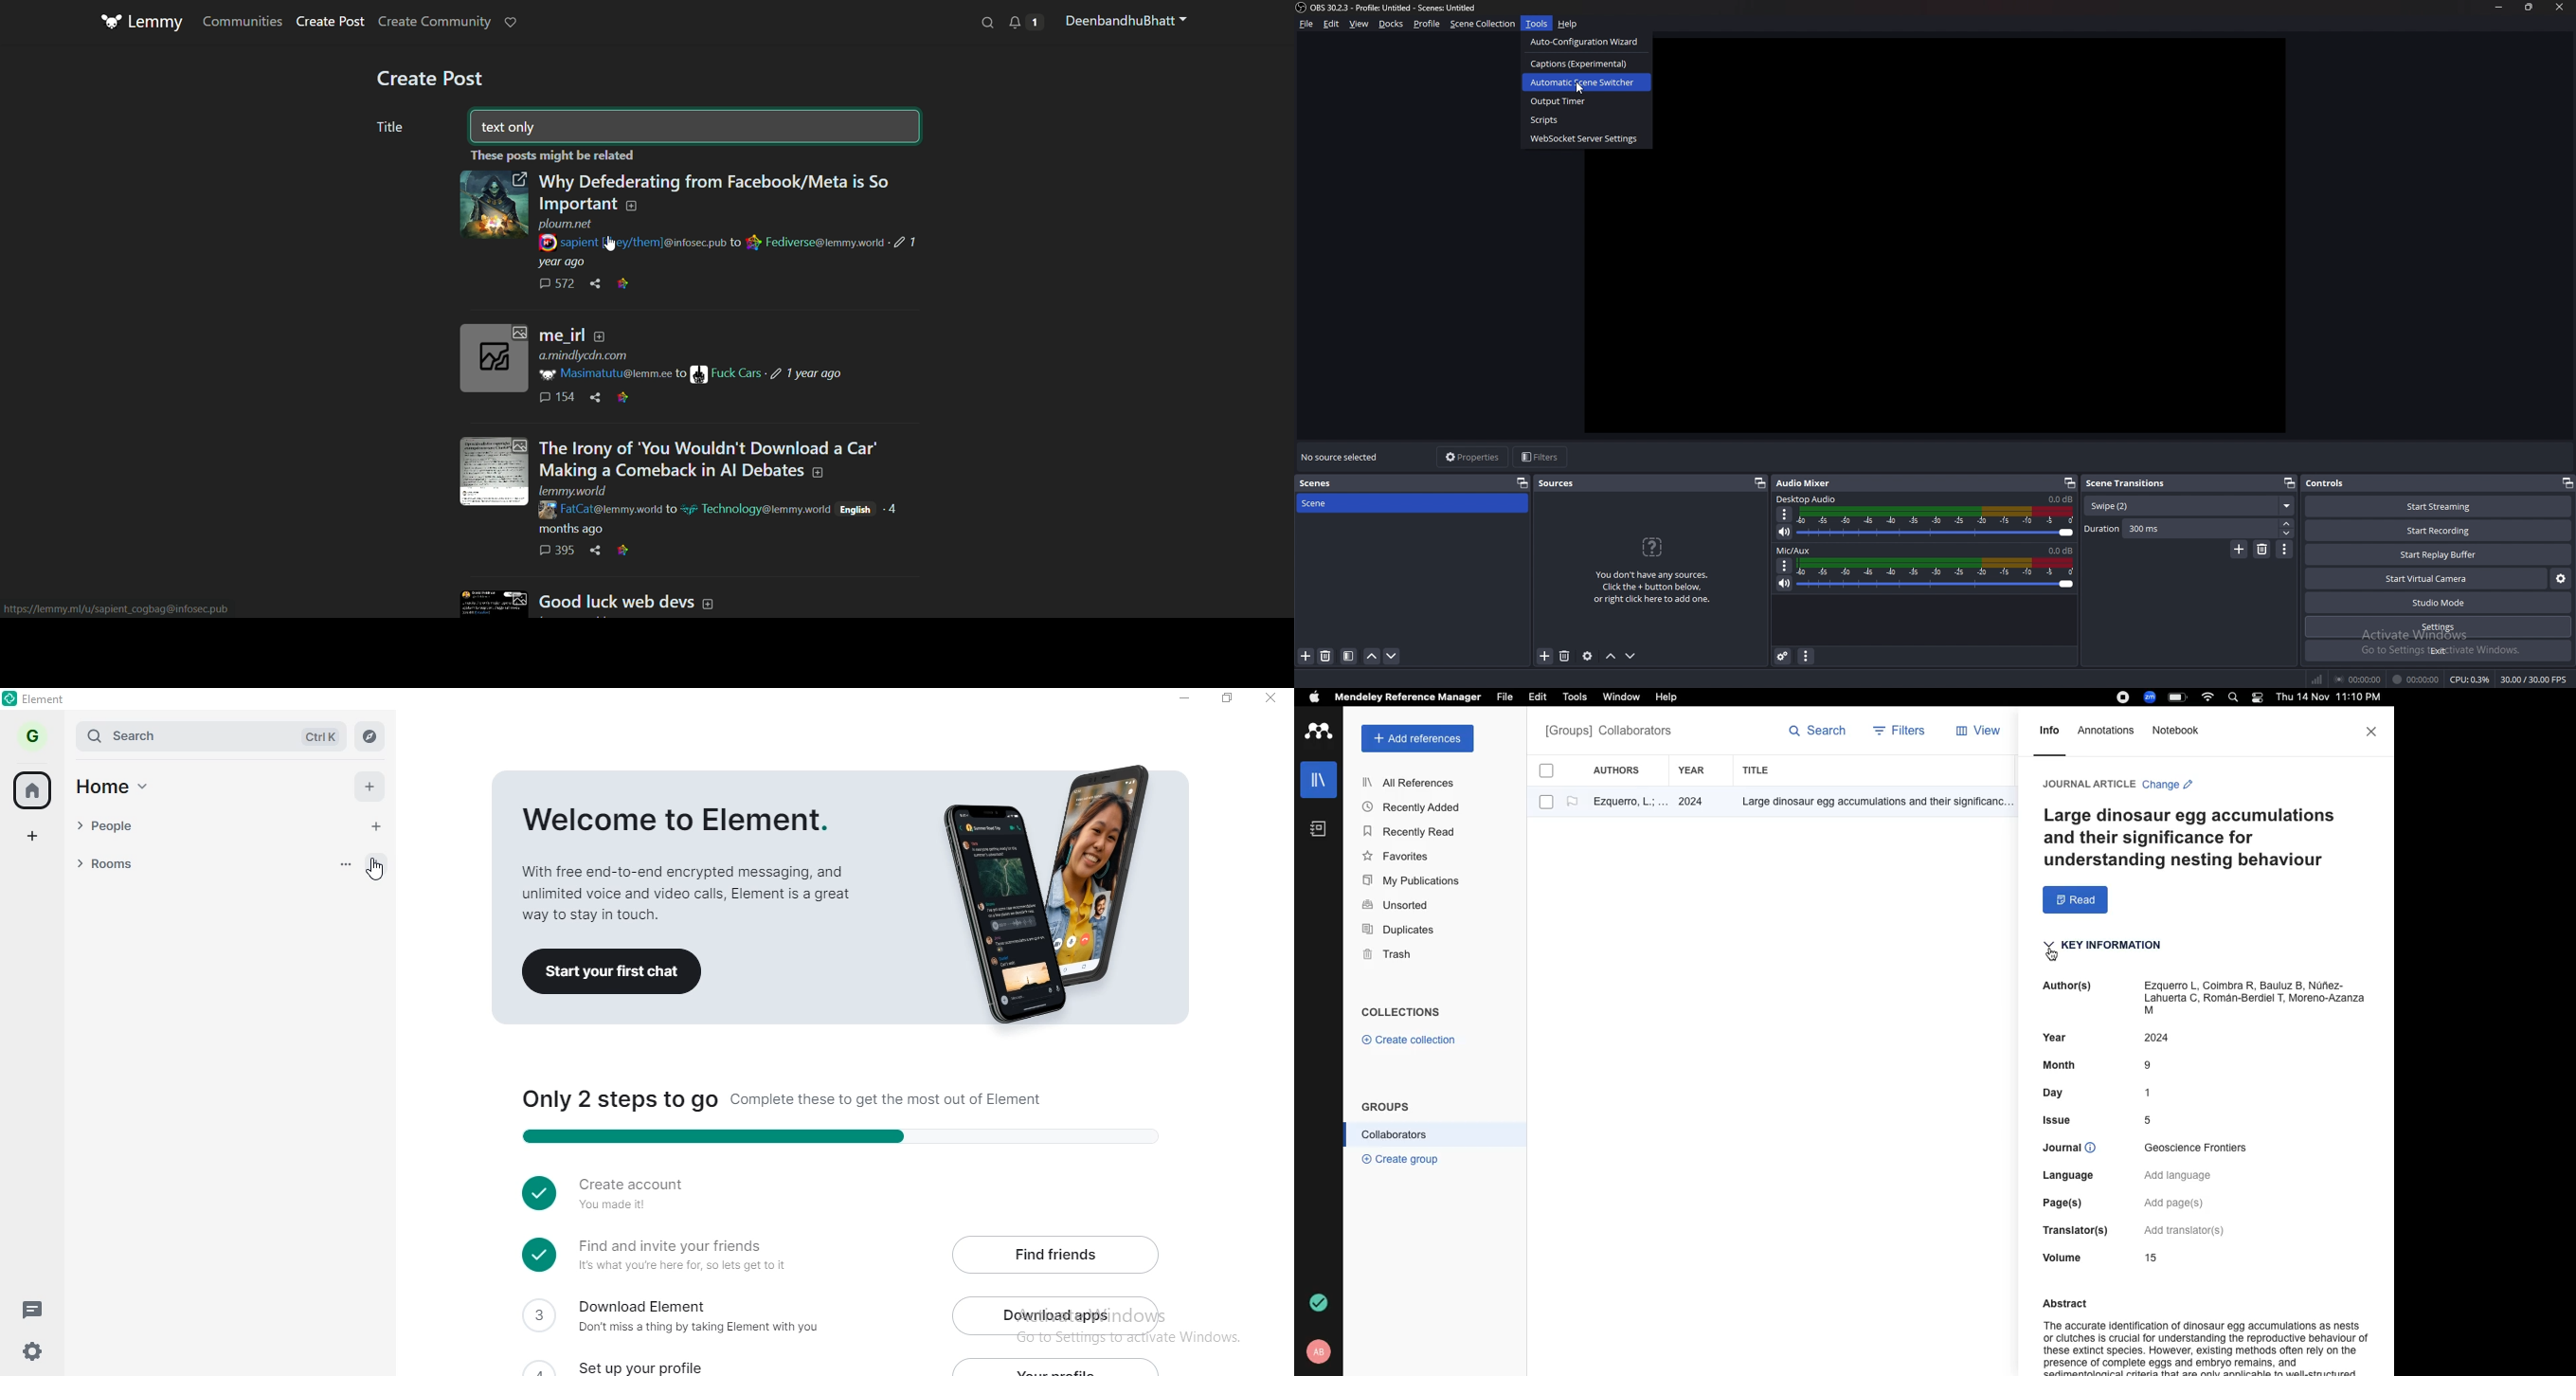 Image resolution: width=2576 pixels, height=1400 pixels. What do you see at coordinates (1568, 25) in the screenshot?
I see `help` at bounding box center [1568, 25].